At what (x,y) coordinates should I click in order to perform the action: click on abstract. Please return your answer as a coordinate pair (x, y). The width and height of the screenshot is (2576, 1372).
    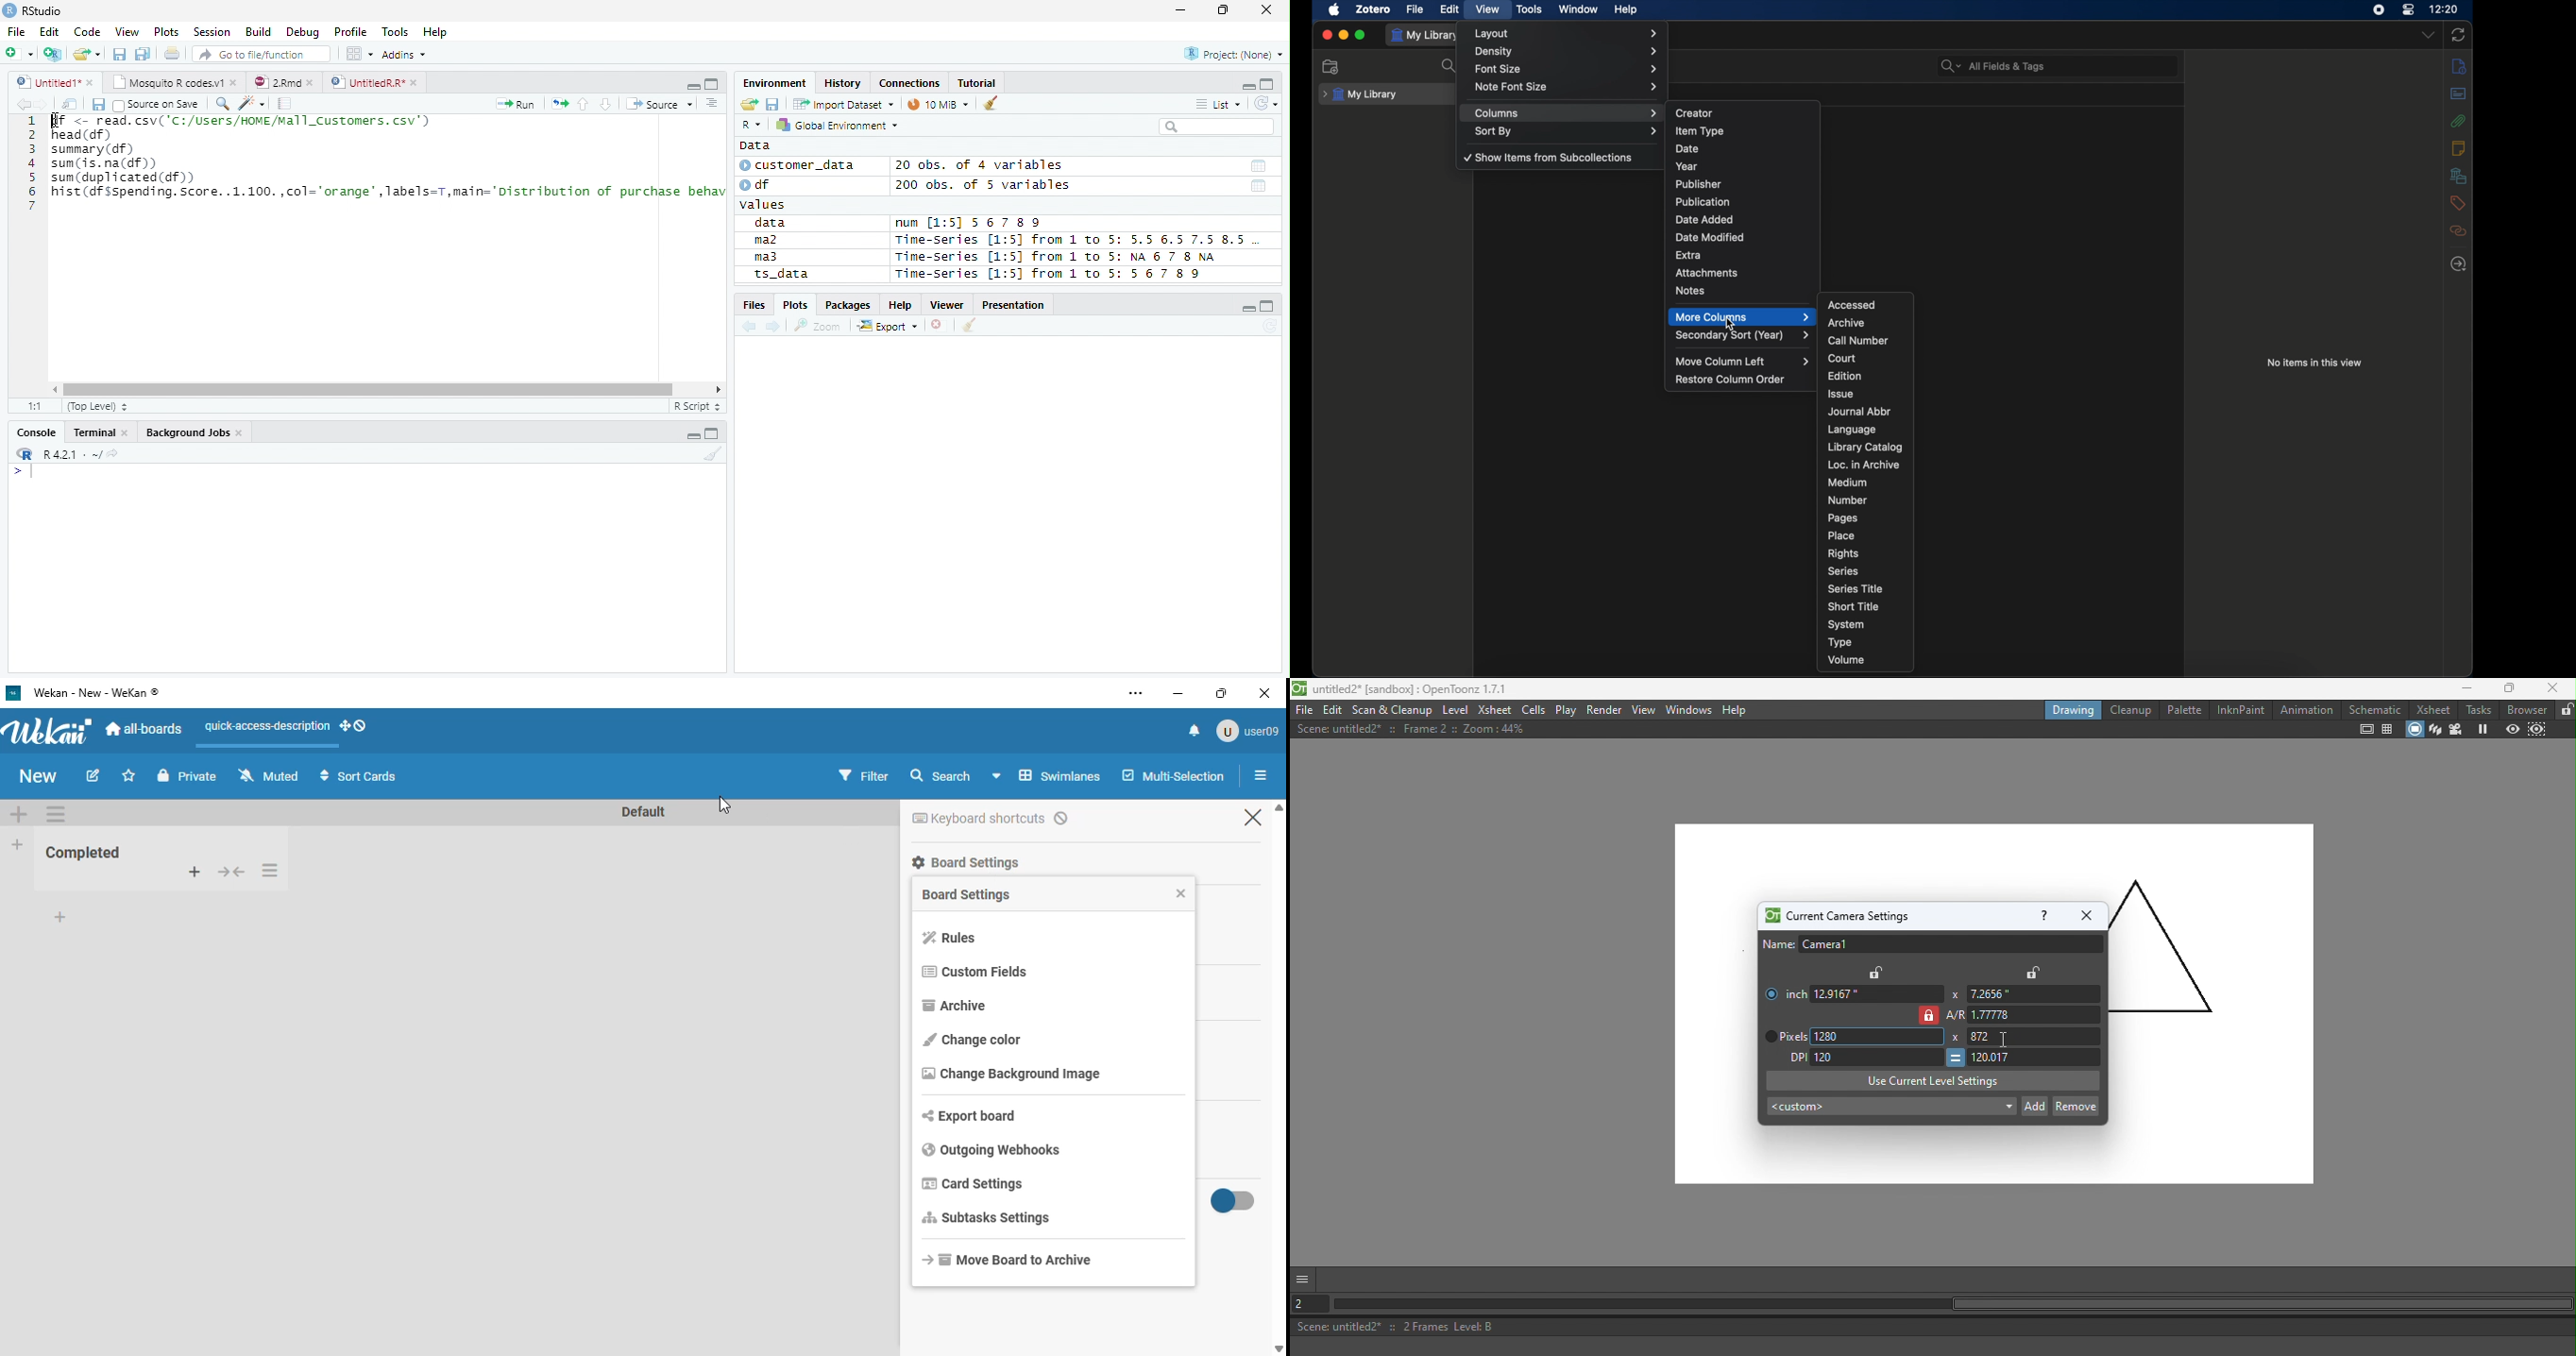
    Looking at the image, I should click on (2458, 94).